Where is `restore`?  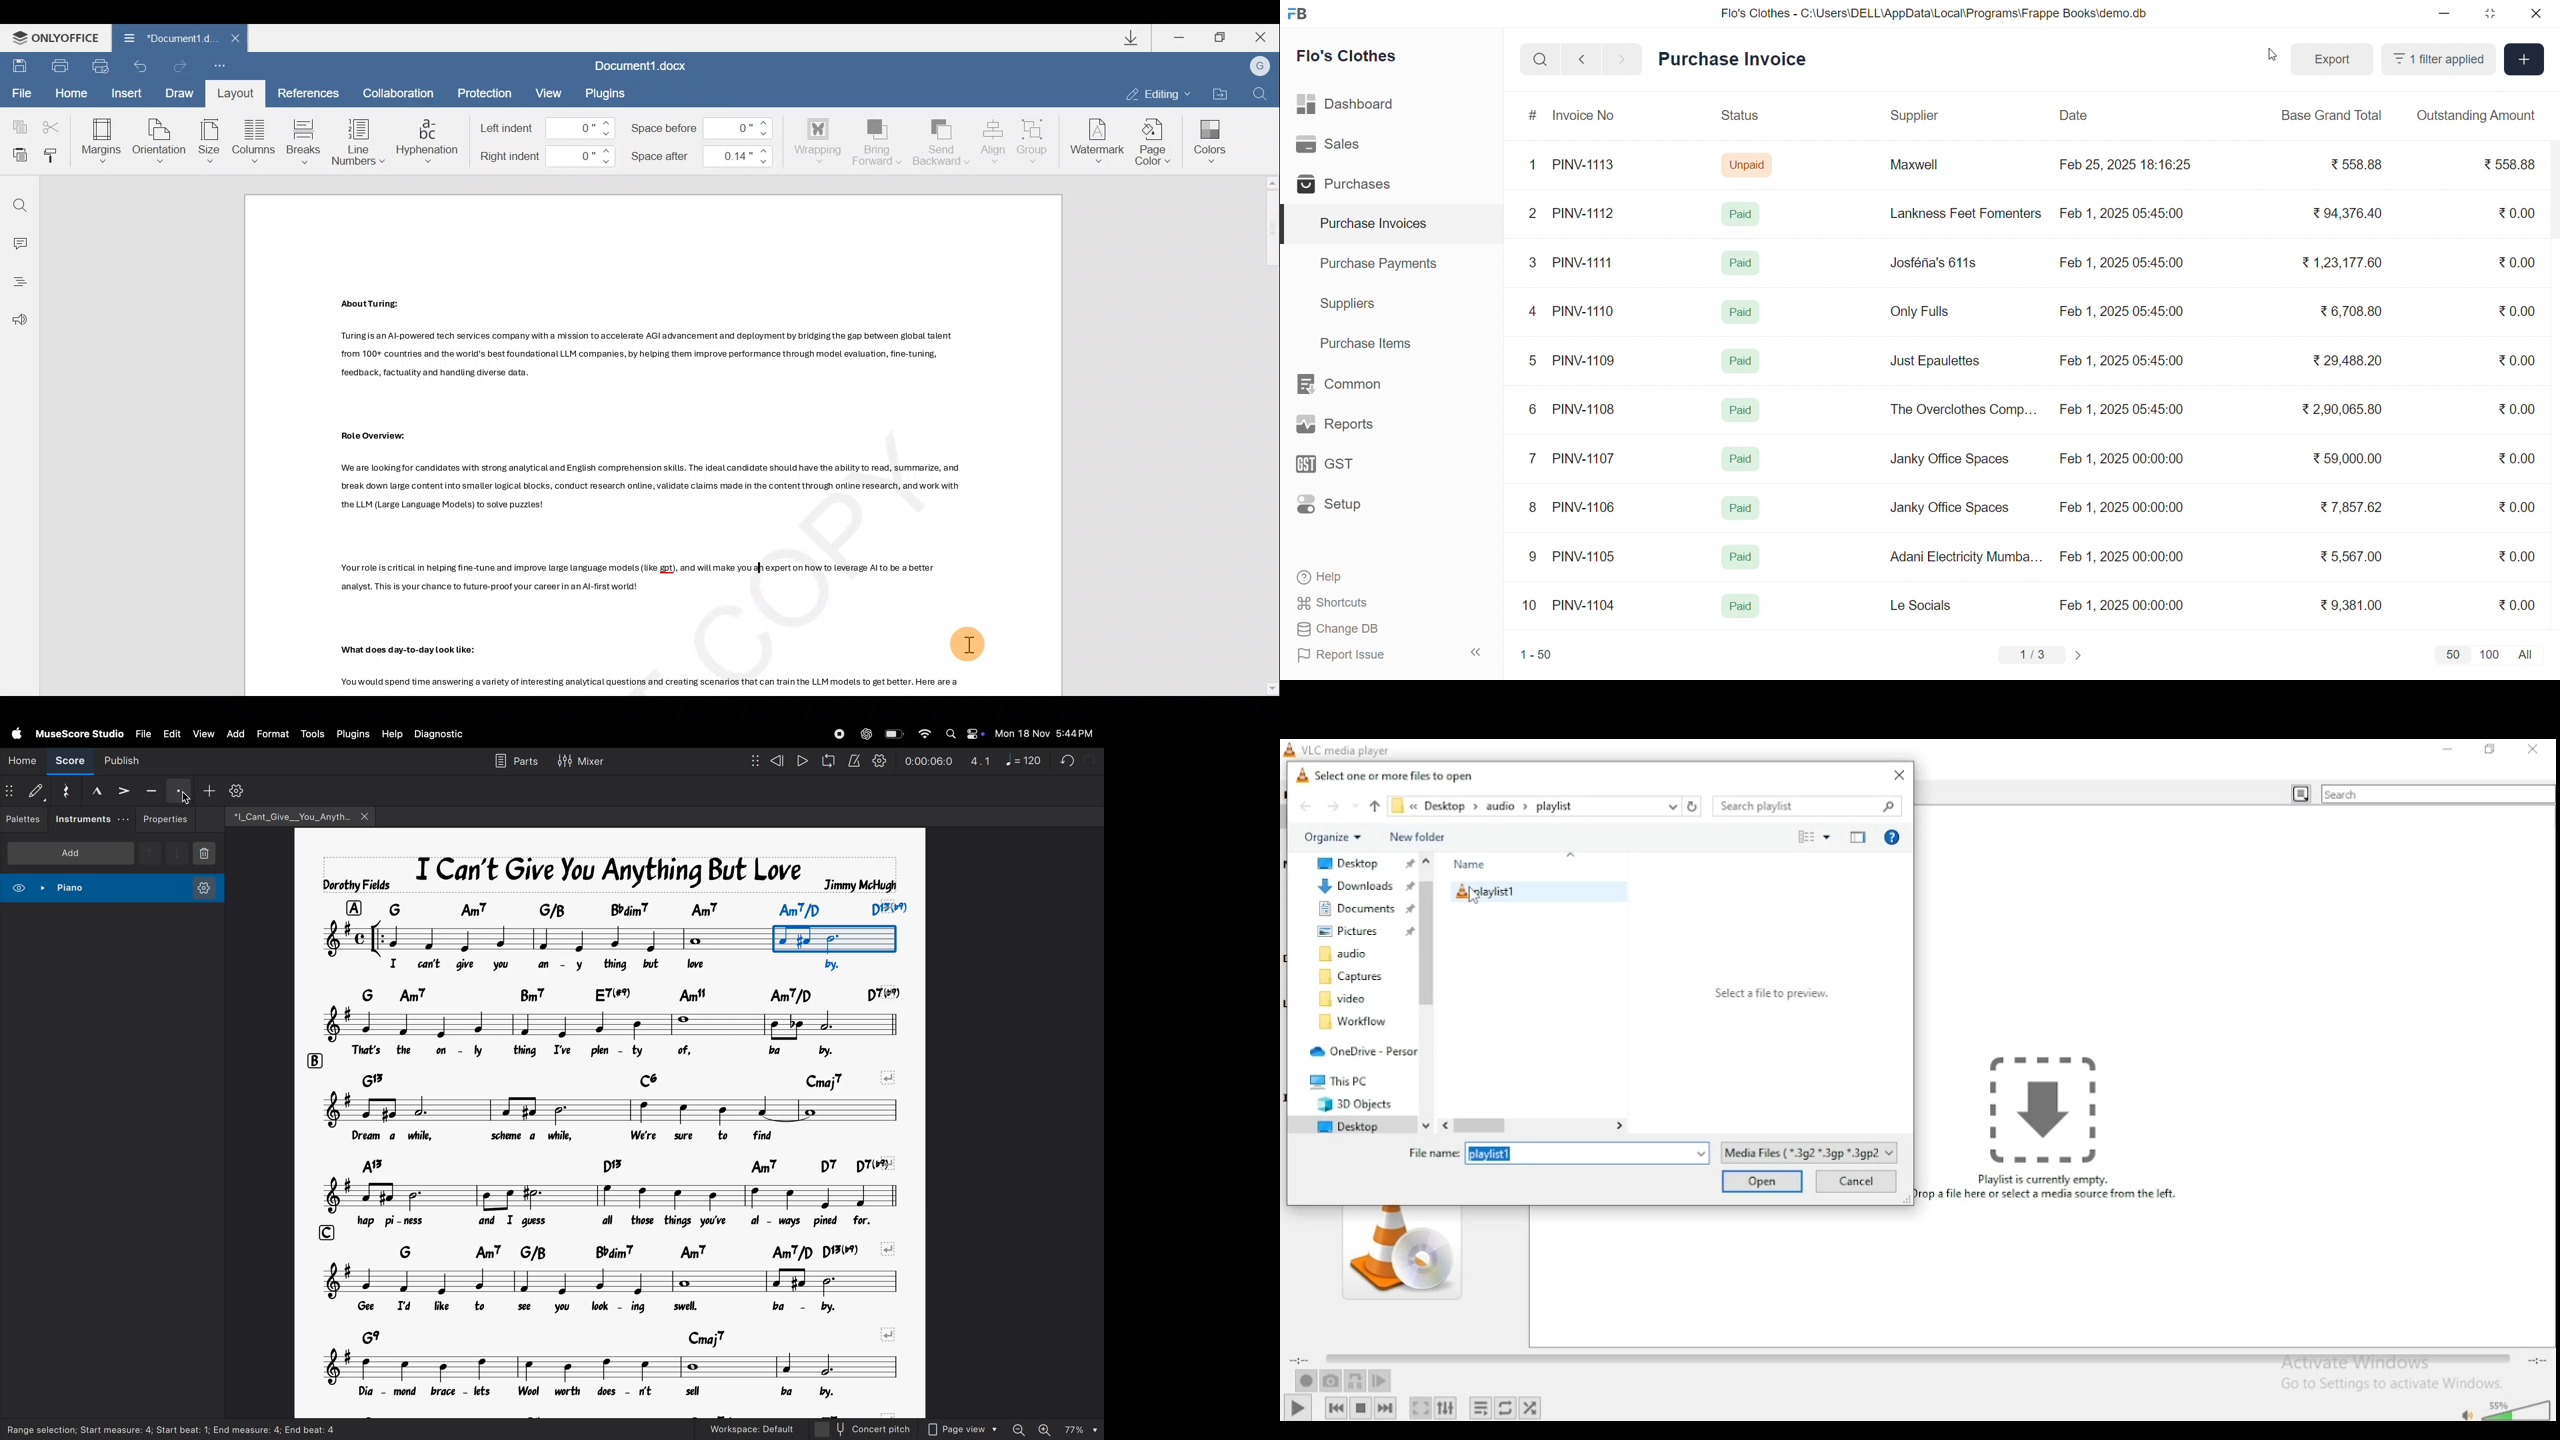
restore is located at coordinates (2487, 751).